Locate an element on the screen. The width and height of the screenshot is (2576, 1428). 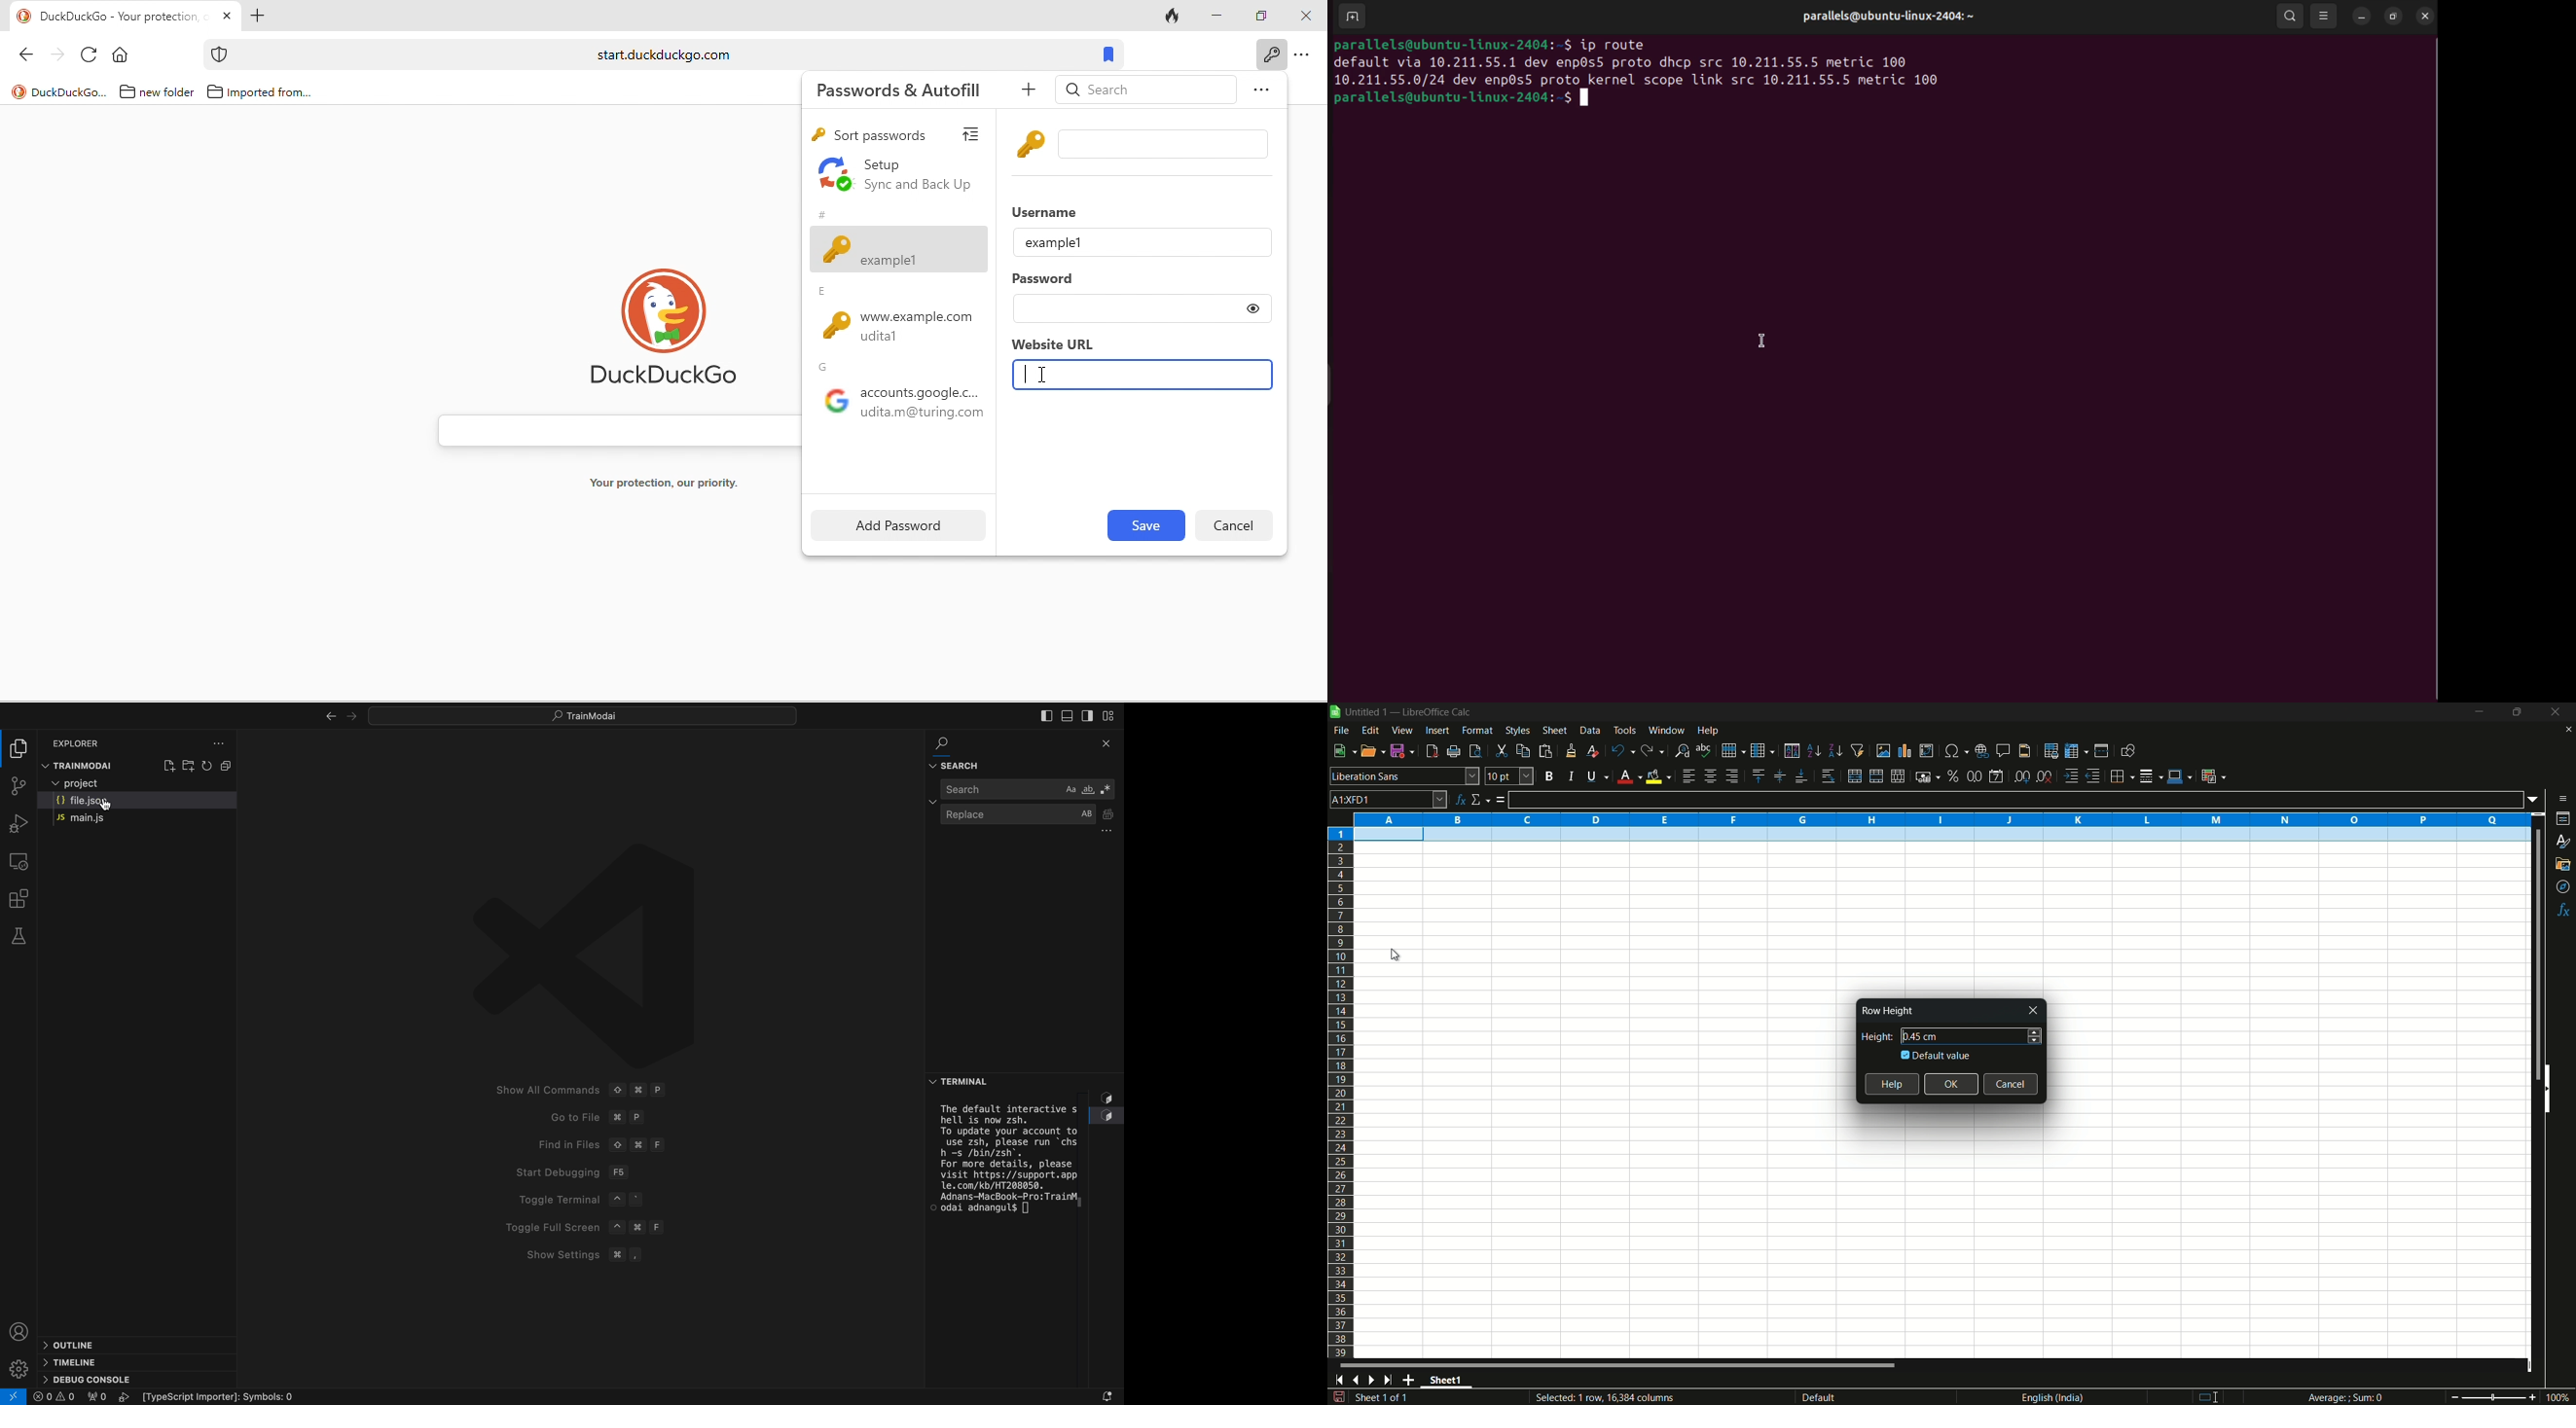
back is located at coordinates (20, 53).